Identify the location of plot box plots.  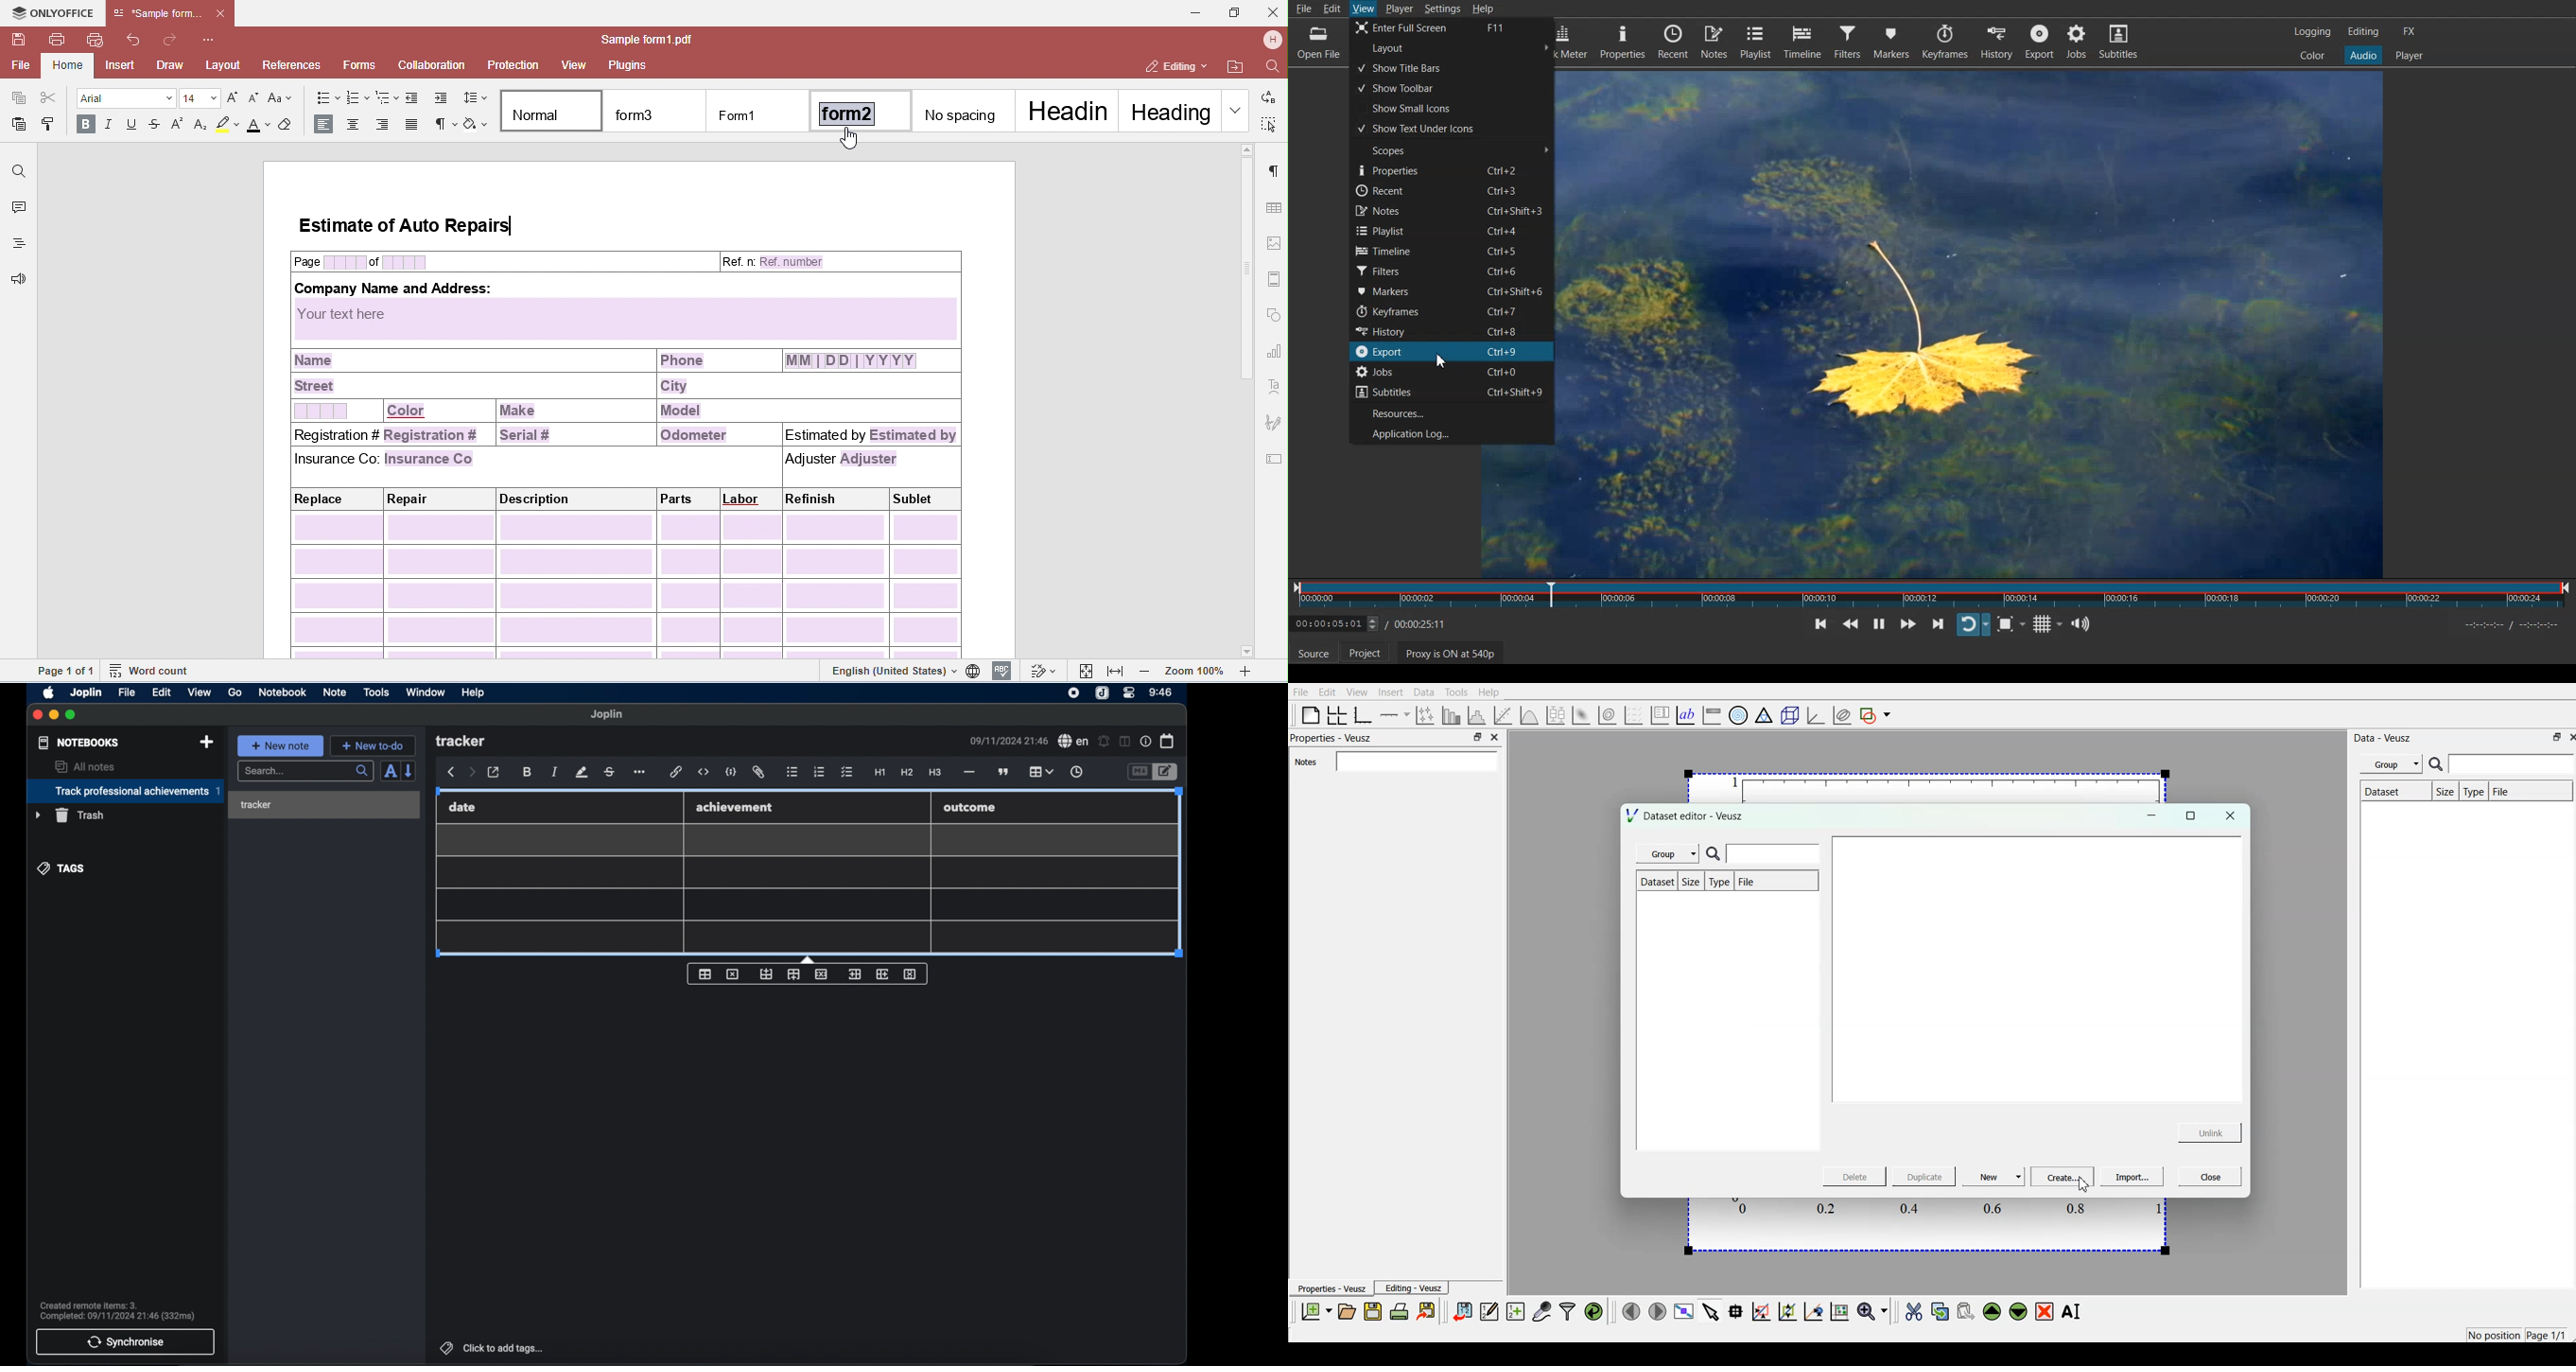
(1558, 715).